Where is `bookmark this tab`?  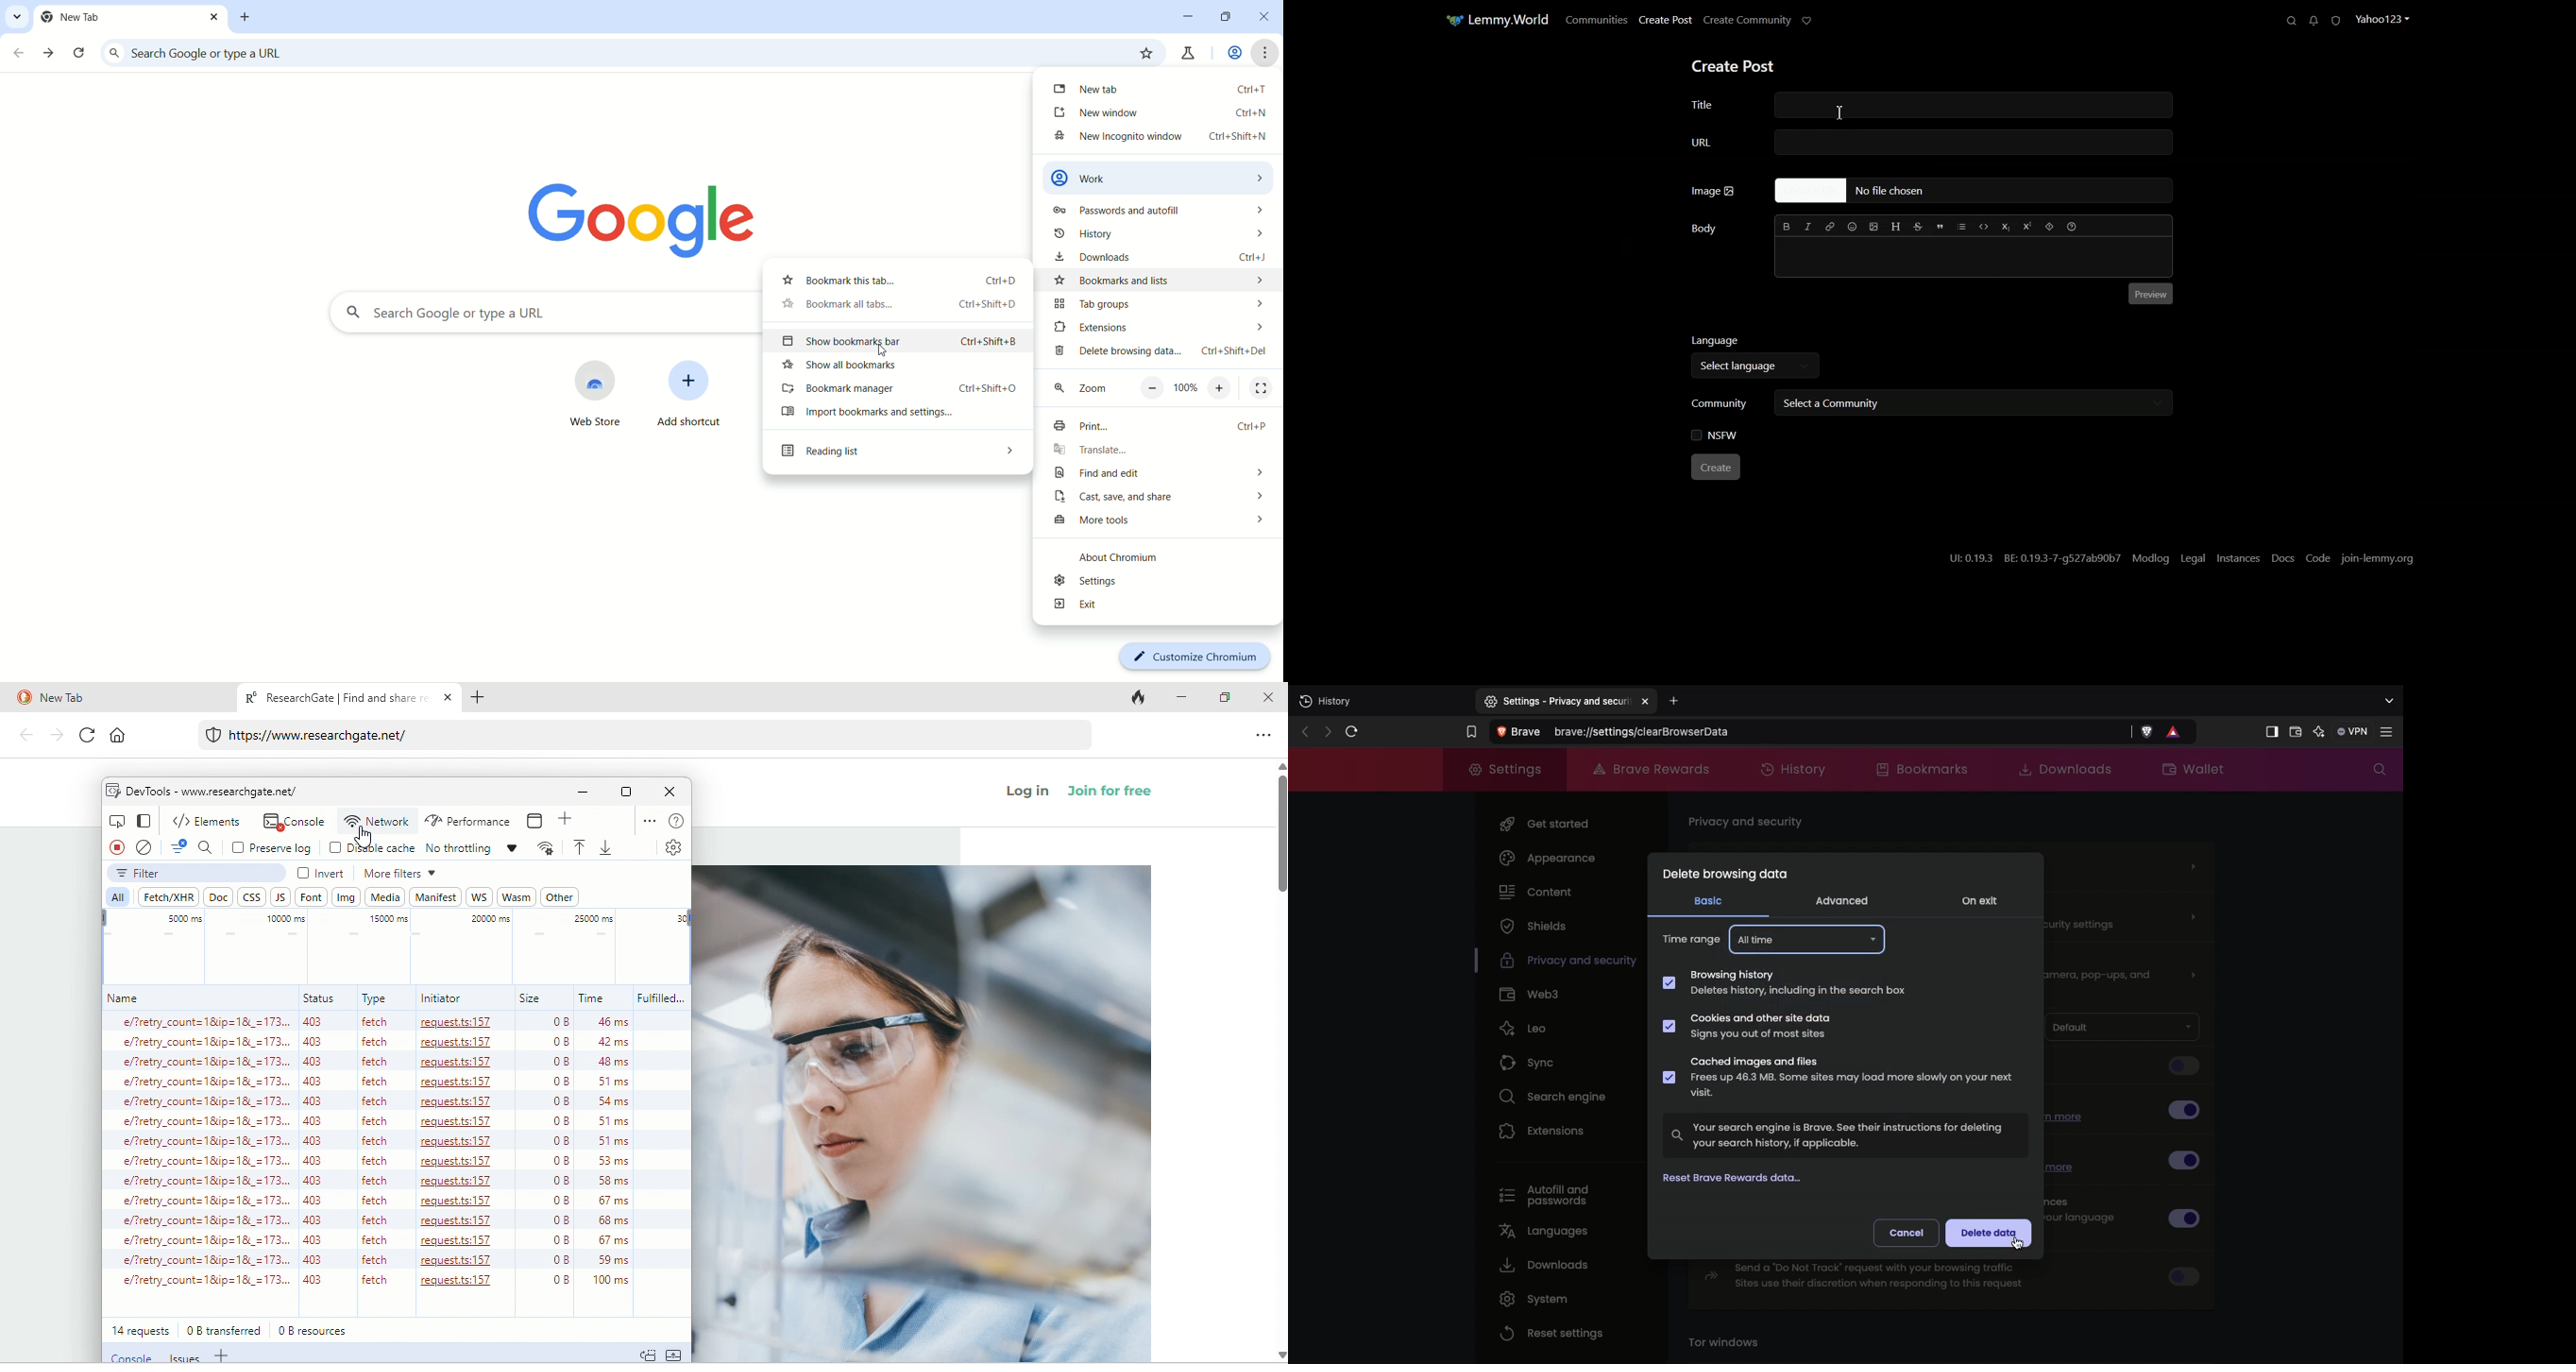 bookmark this tab is located at coordinates (894, 279).